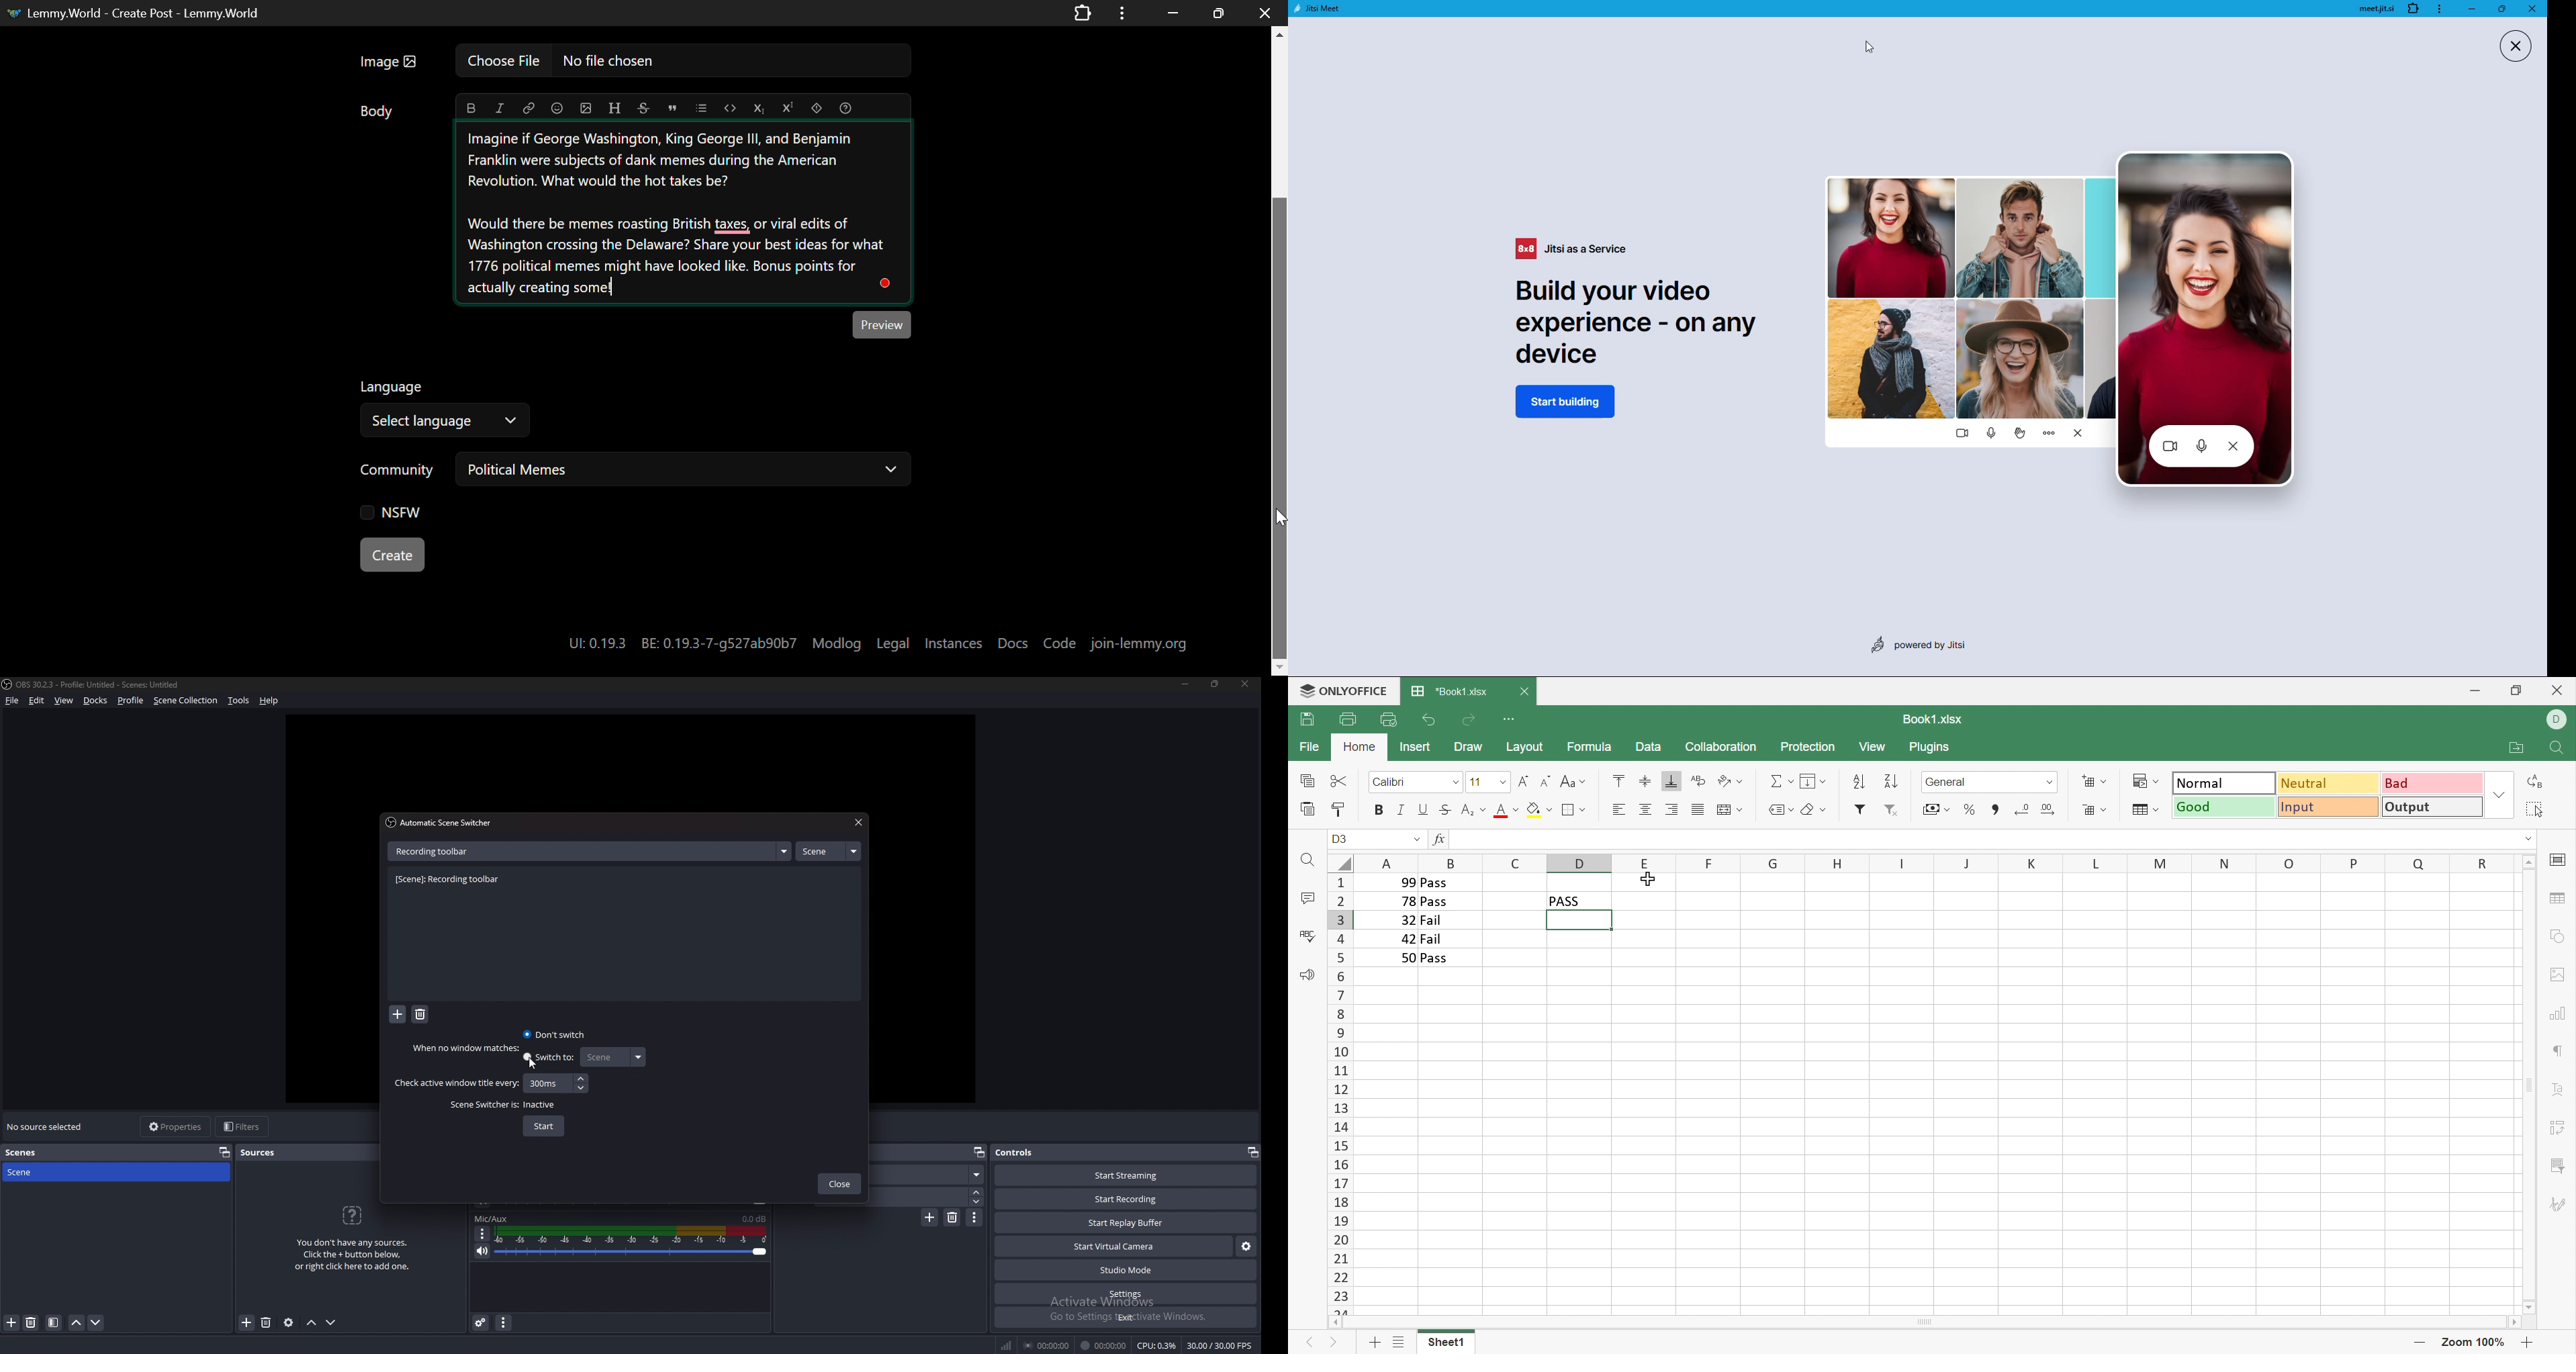 The width and height of the screenshot is (2576, 1372). I want to click on close, so click(1243, 683).